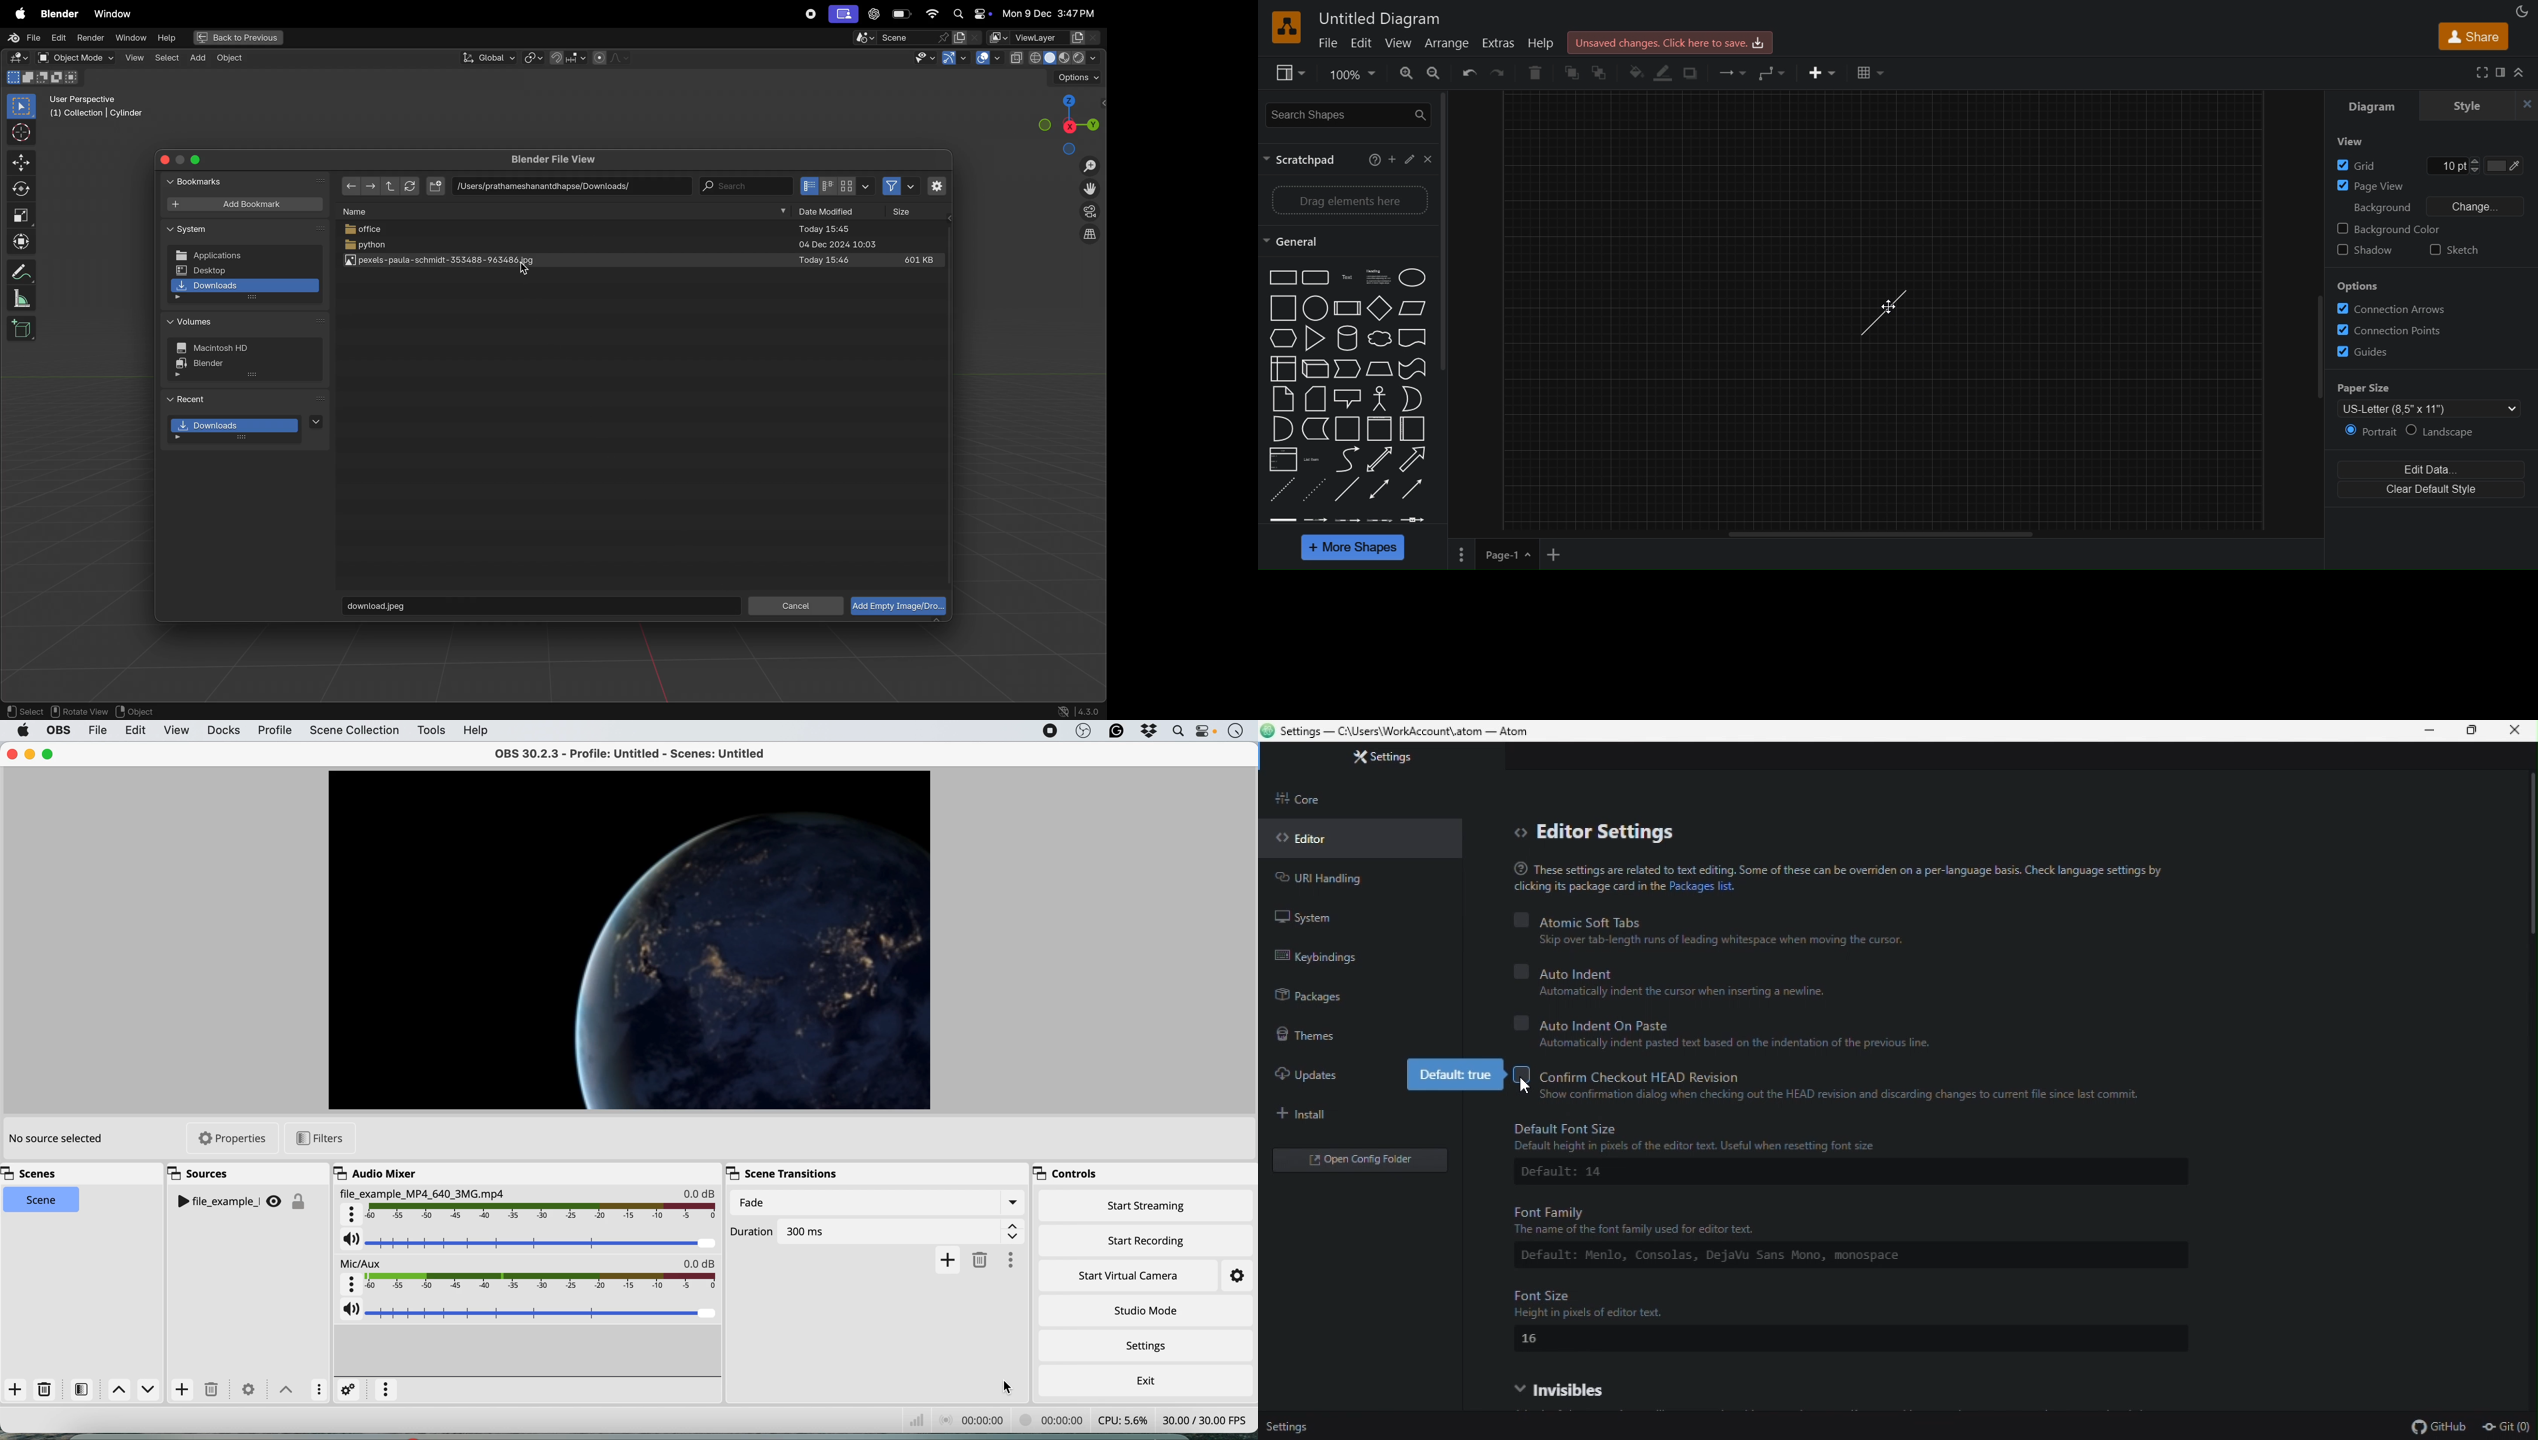 This screenshot has height=1456, width=2548. I want to click on  themes, so click(1313, 1038).